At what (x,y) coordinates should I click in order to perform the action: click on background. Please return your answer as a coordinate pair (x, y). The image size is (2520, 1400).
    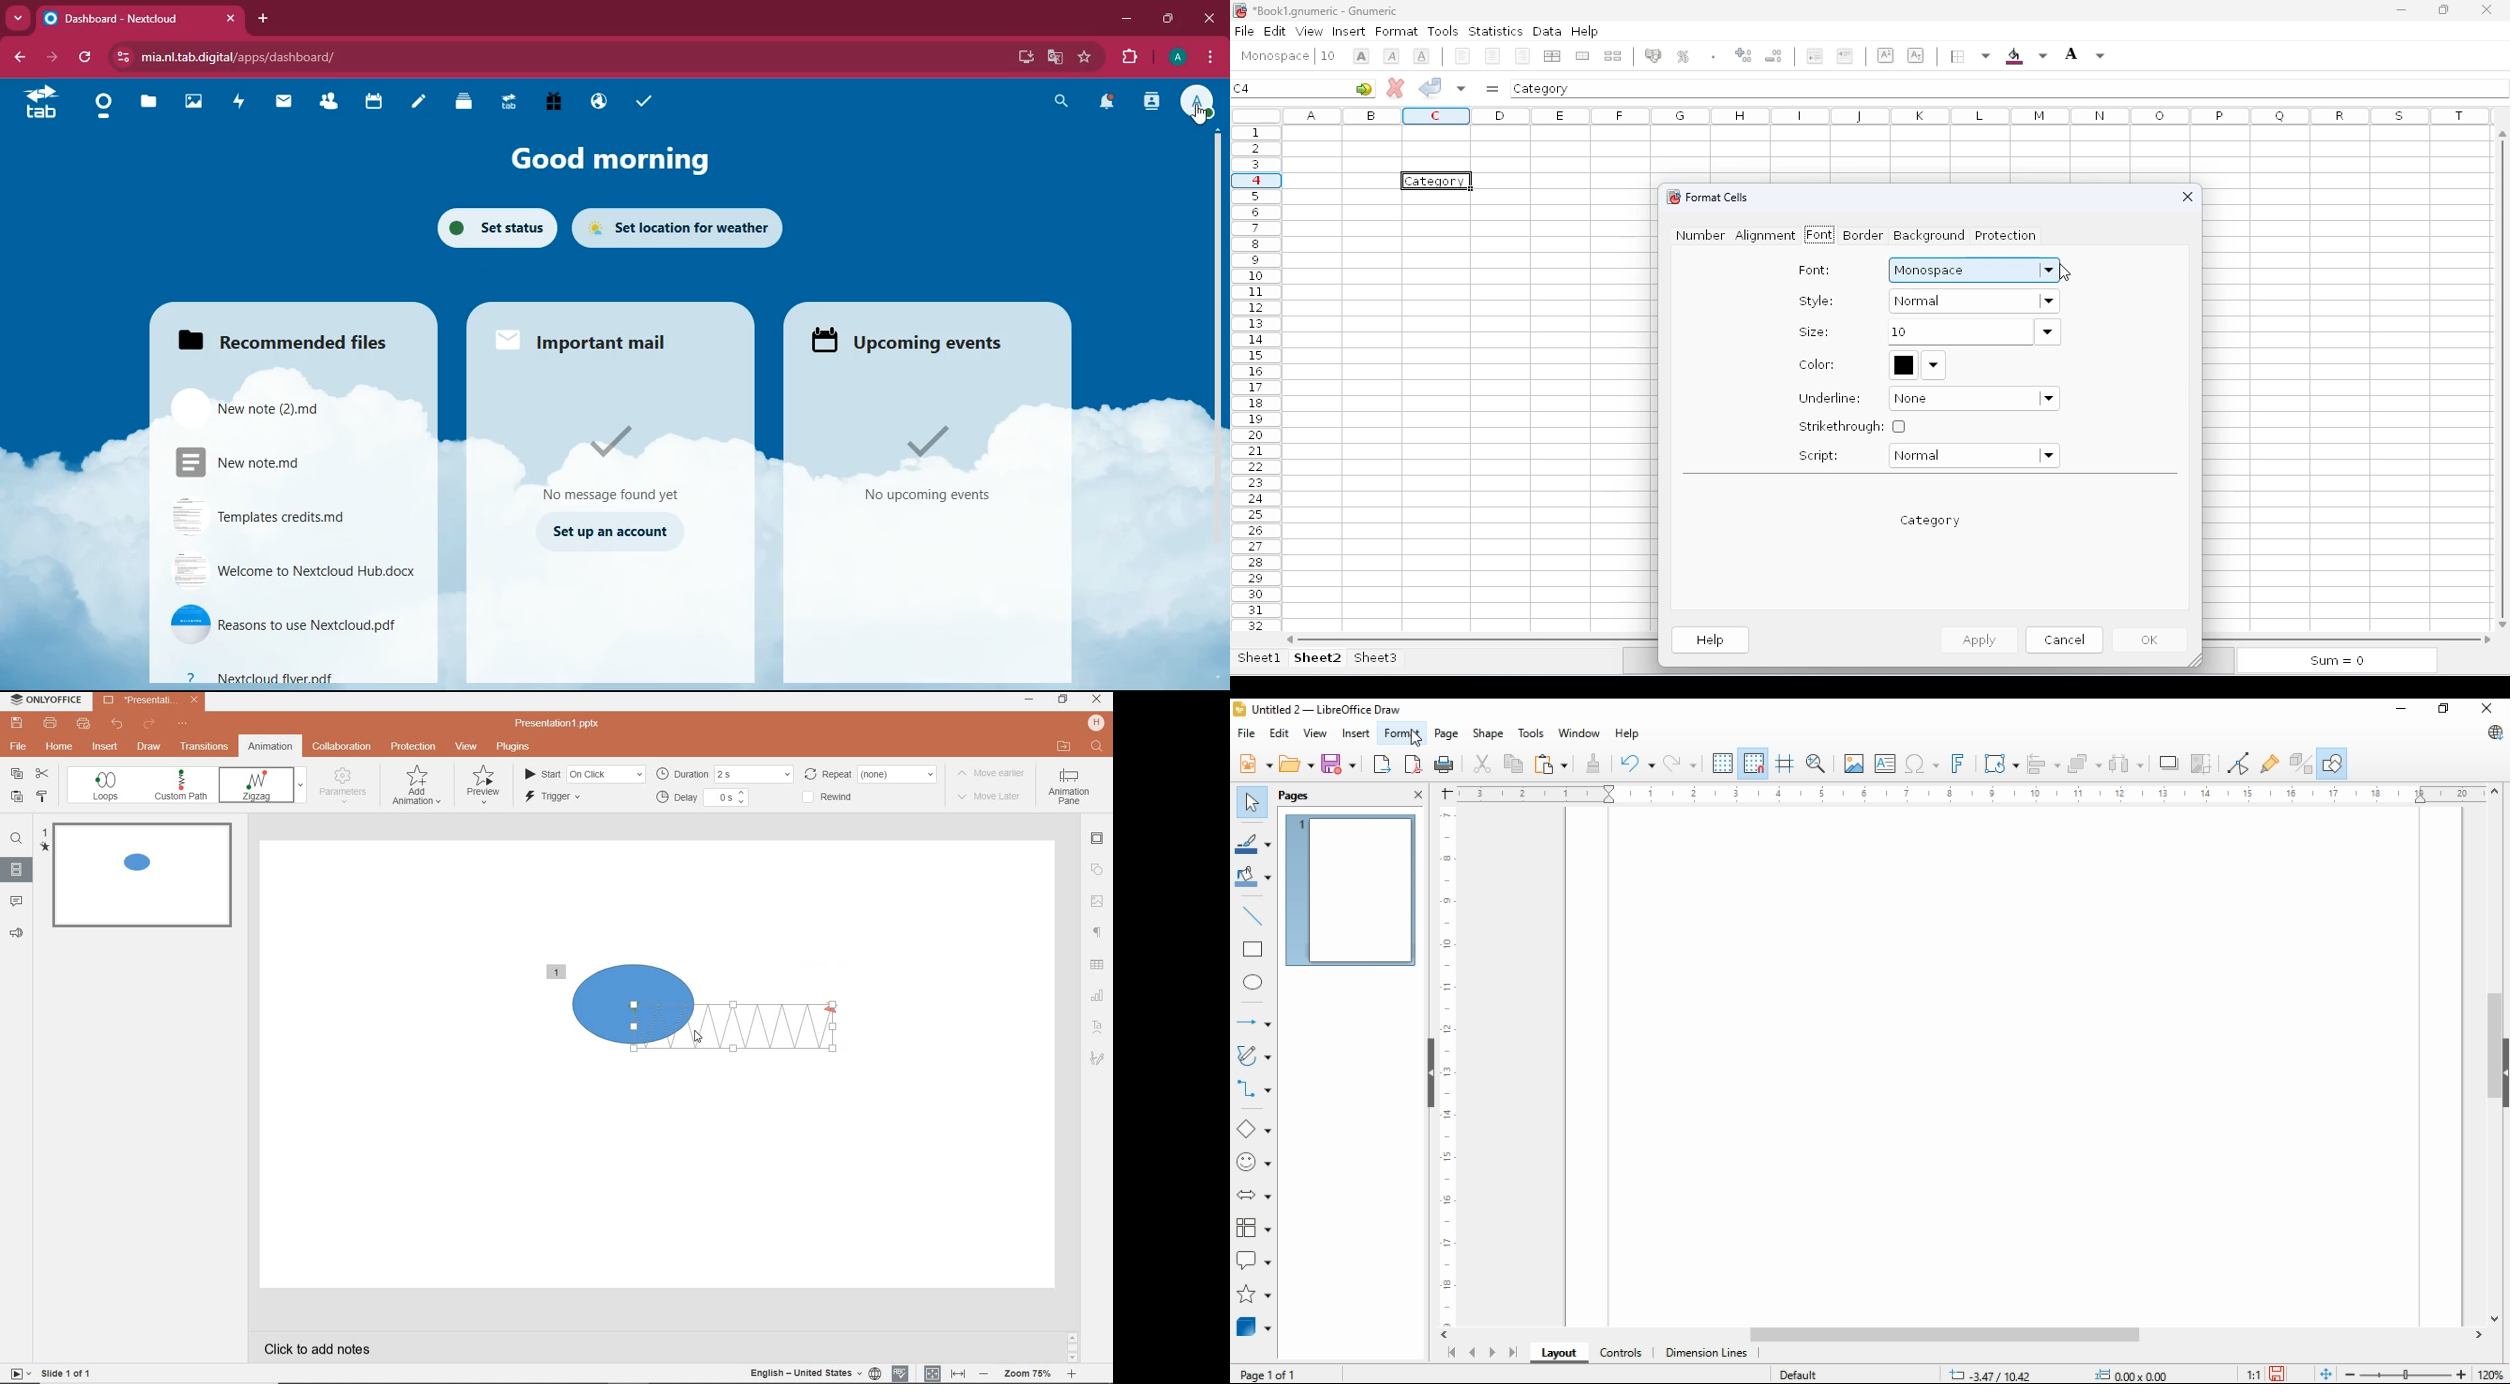
    Looking at the image, I should click on (1930, 235).